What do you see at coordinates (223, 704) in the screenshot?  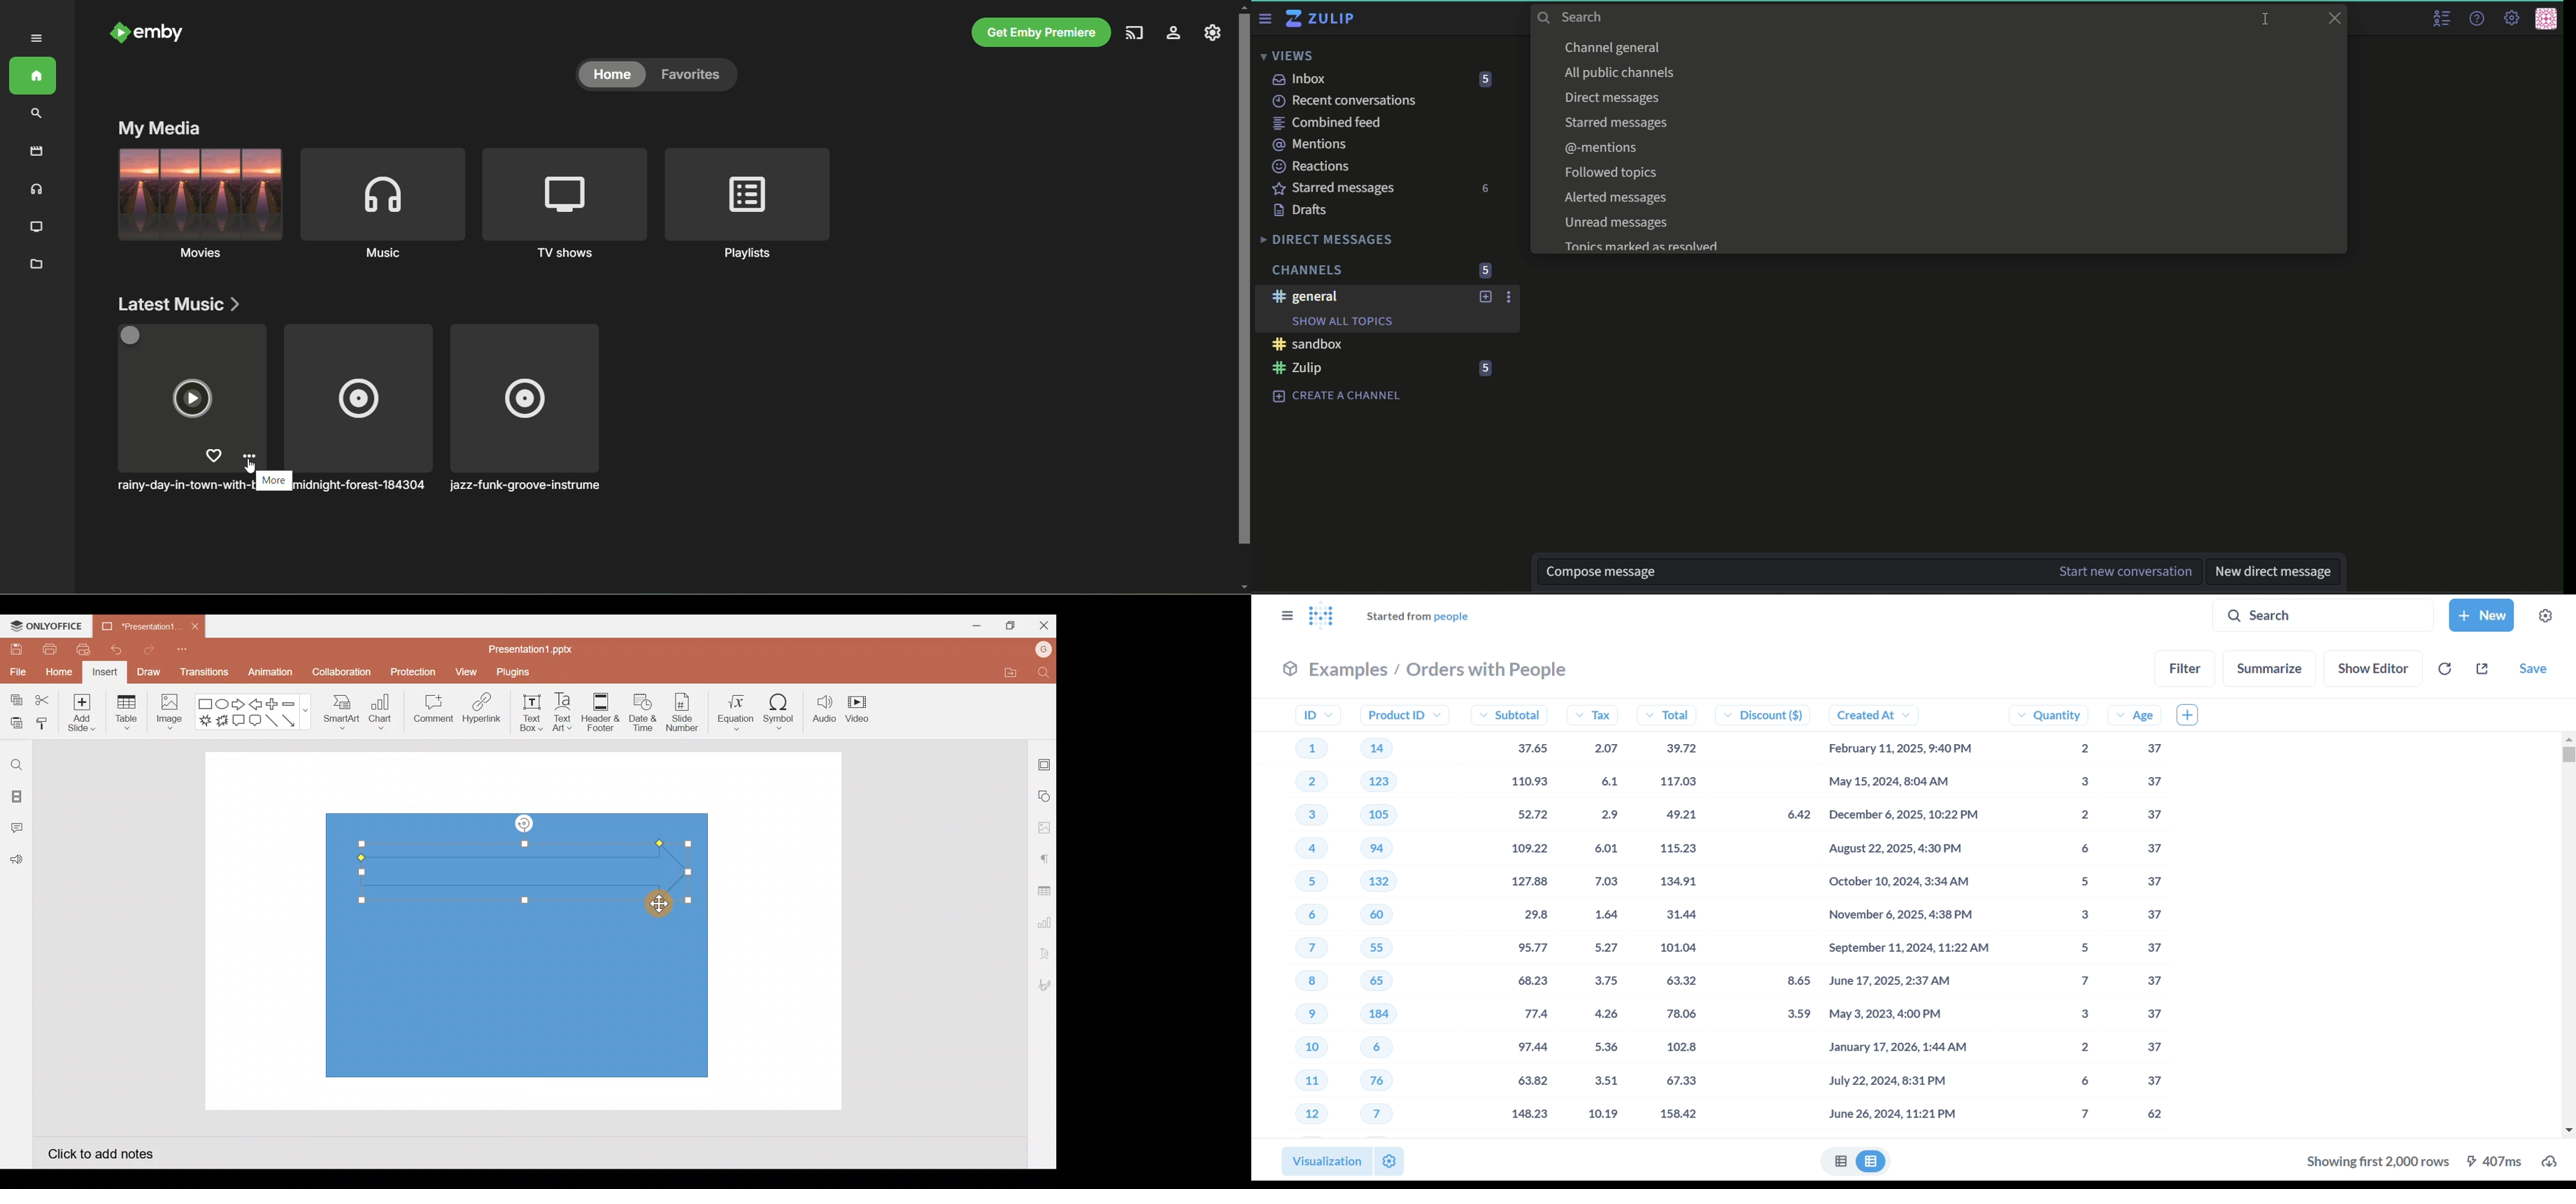 I see `Ellipse` at bounding box center [223, 704].